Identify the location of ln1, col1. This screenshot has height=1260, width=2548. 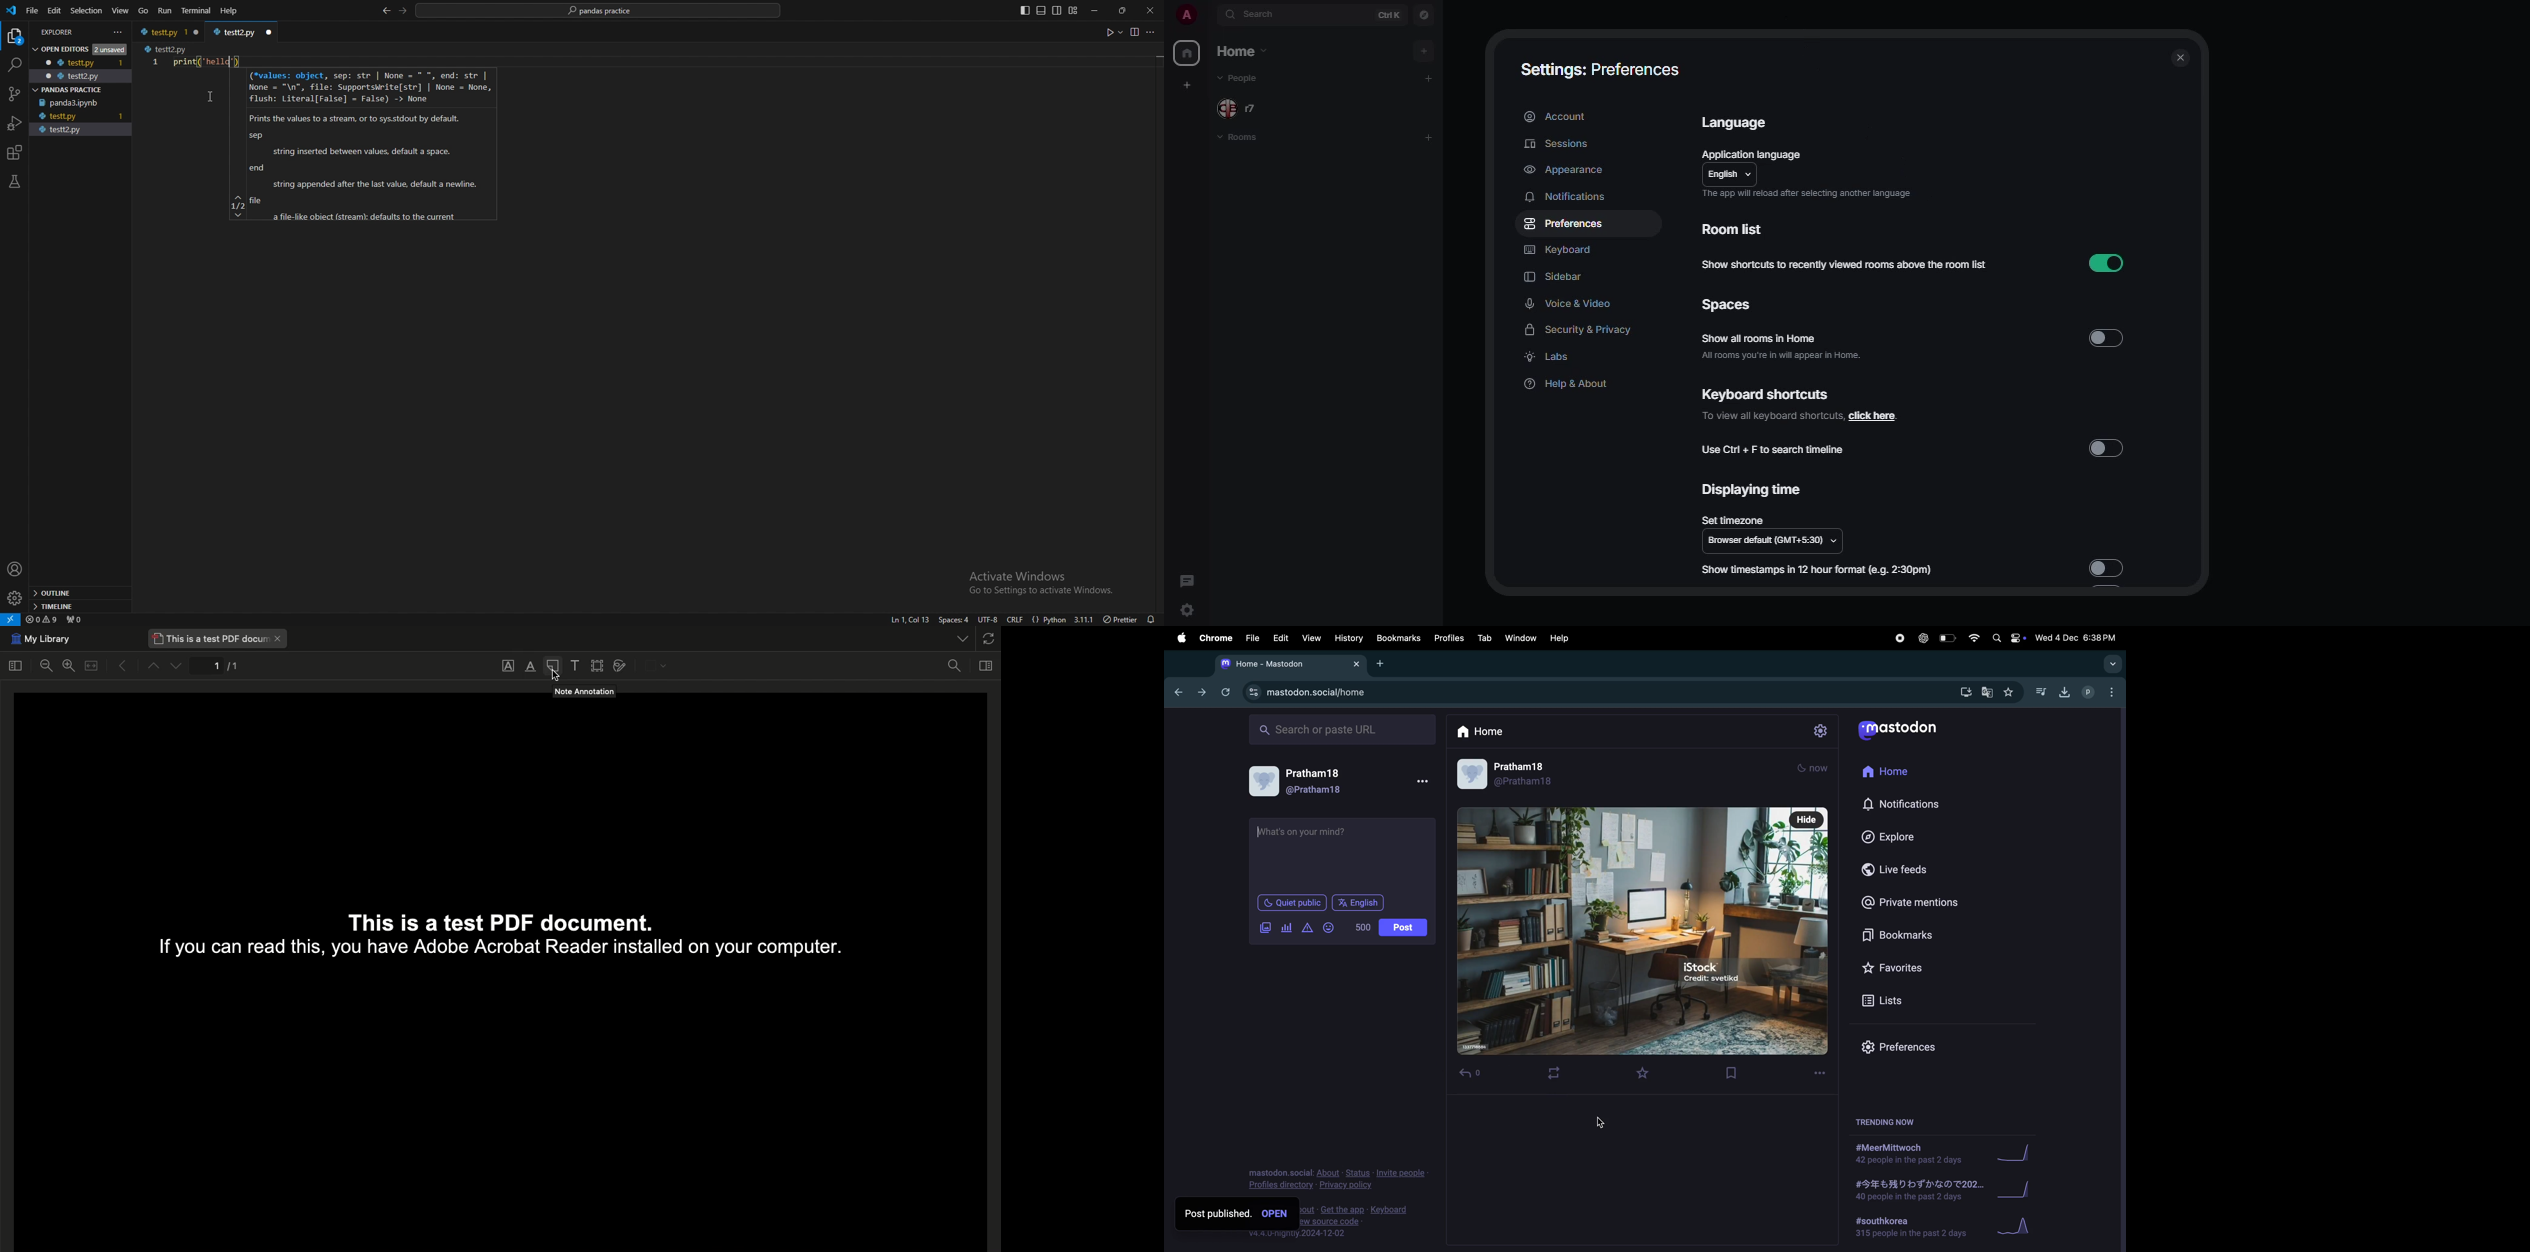
(907, 620).